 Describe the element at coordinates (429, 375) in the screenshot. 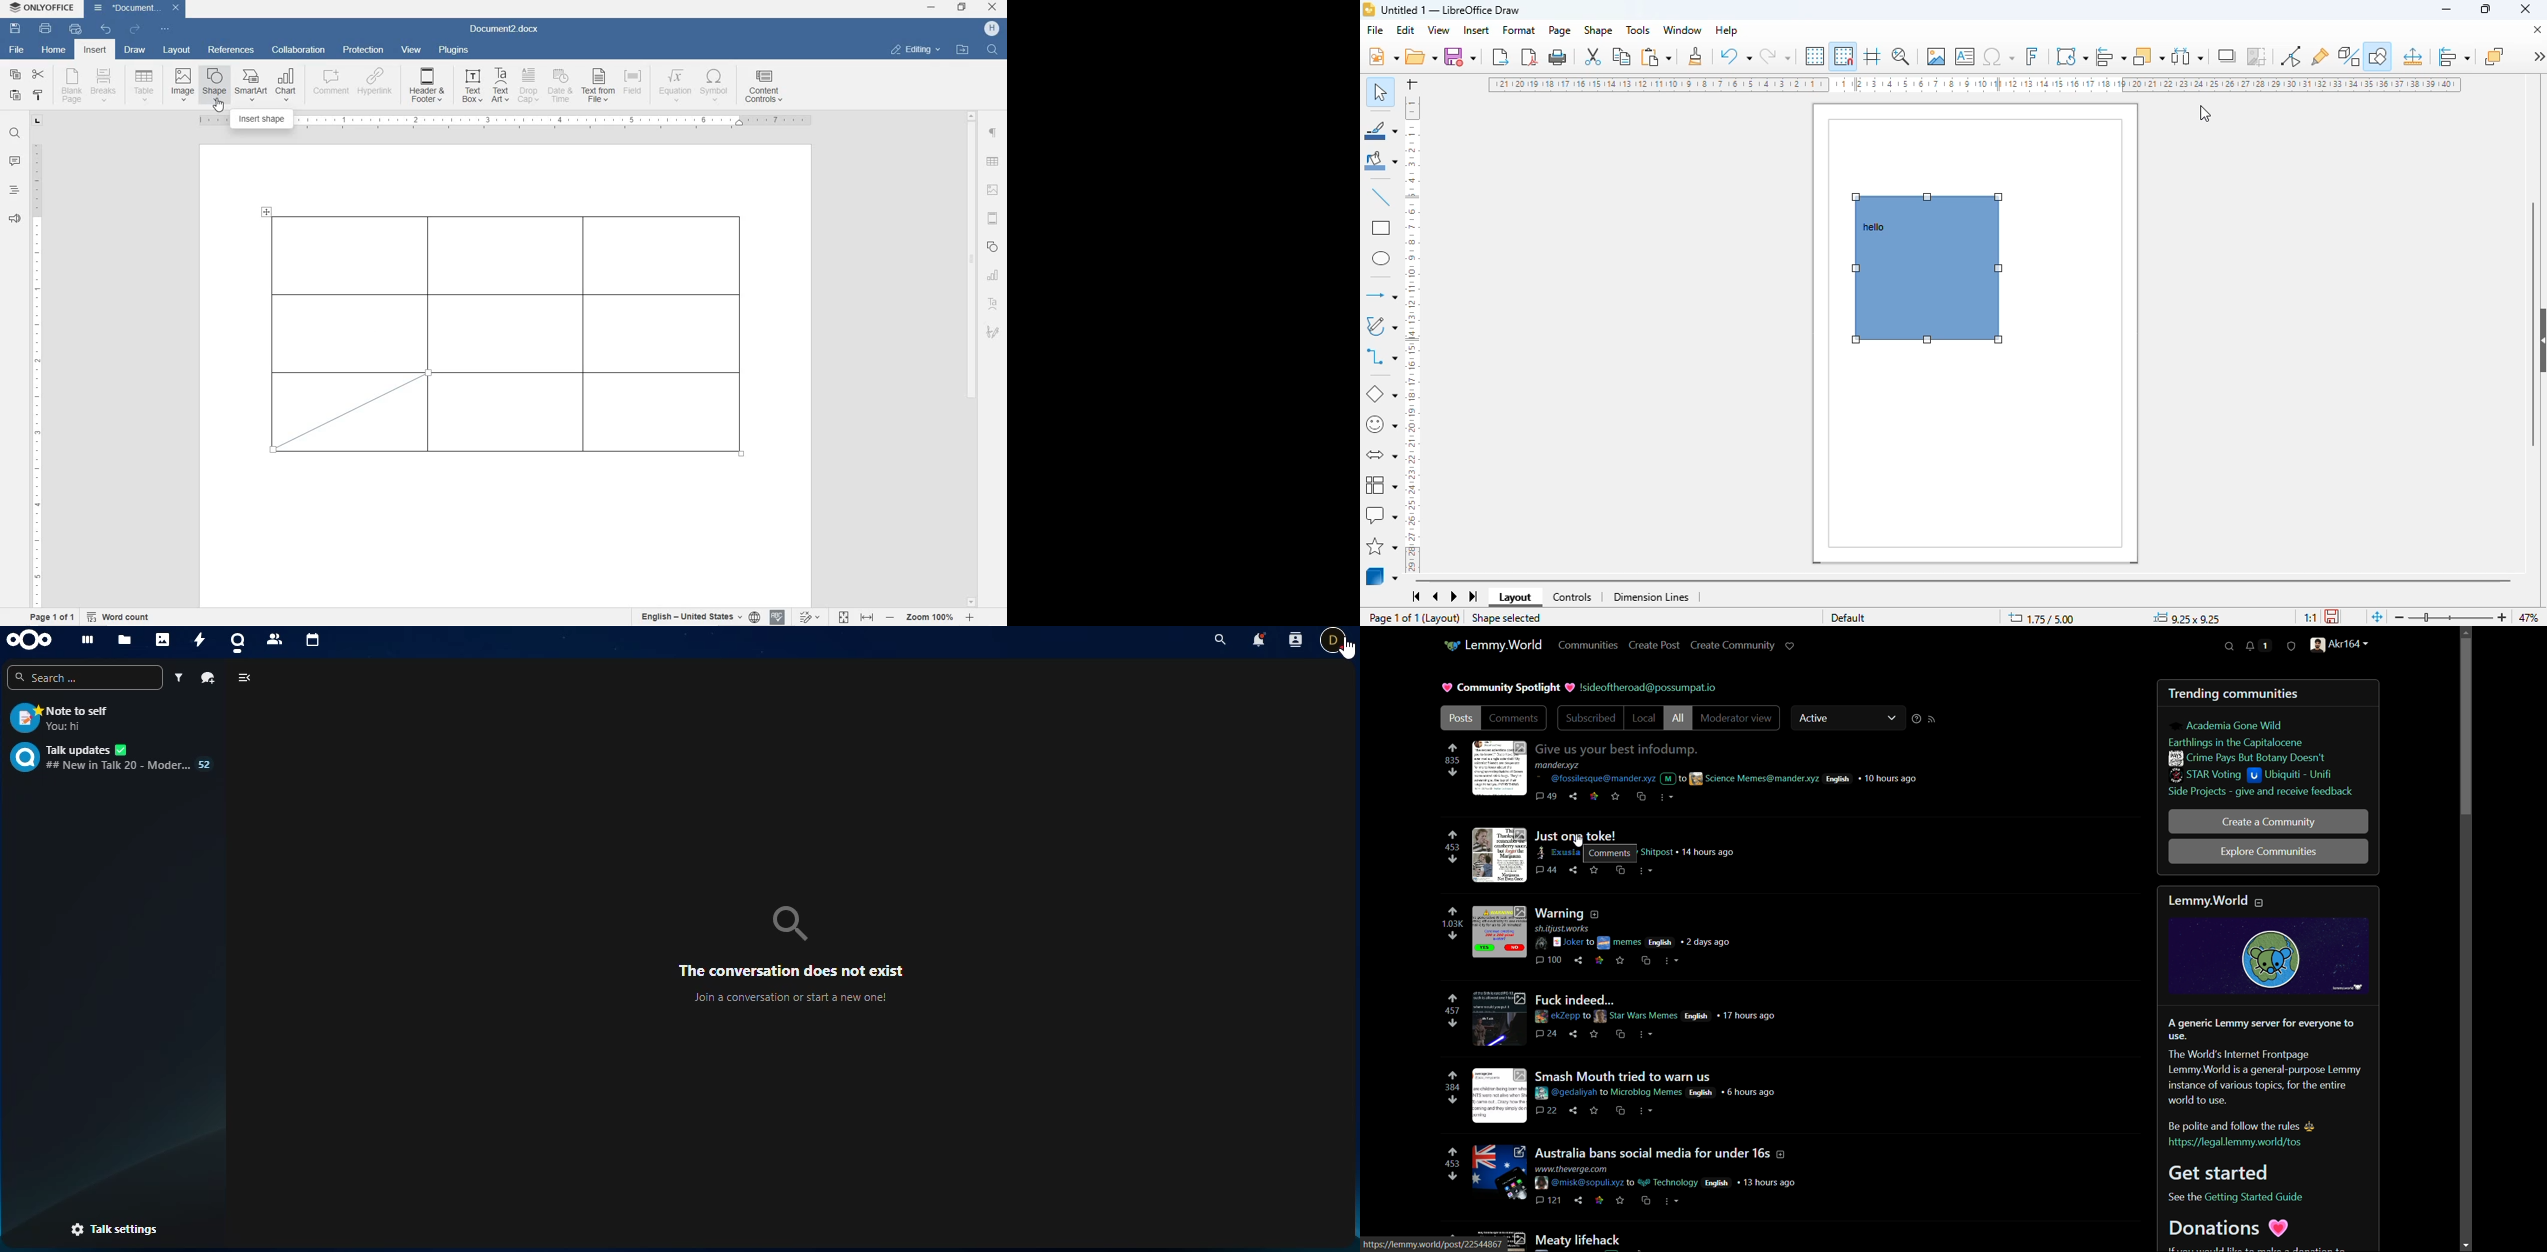

I see `line tool/cursor location` at that location.